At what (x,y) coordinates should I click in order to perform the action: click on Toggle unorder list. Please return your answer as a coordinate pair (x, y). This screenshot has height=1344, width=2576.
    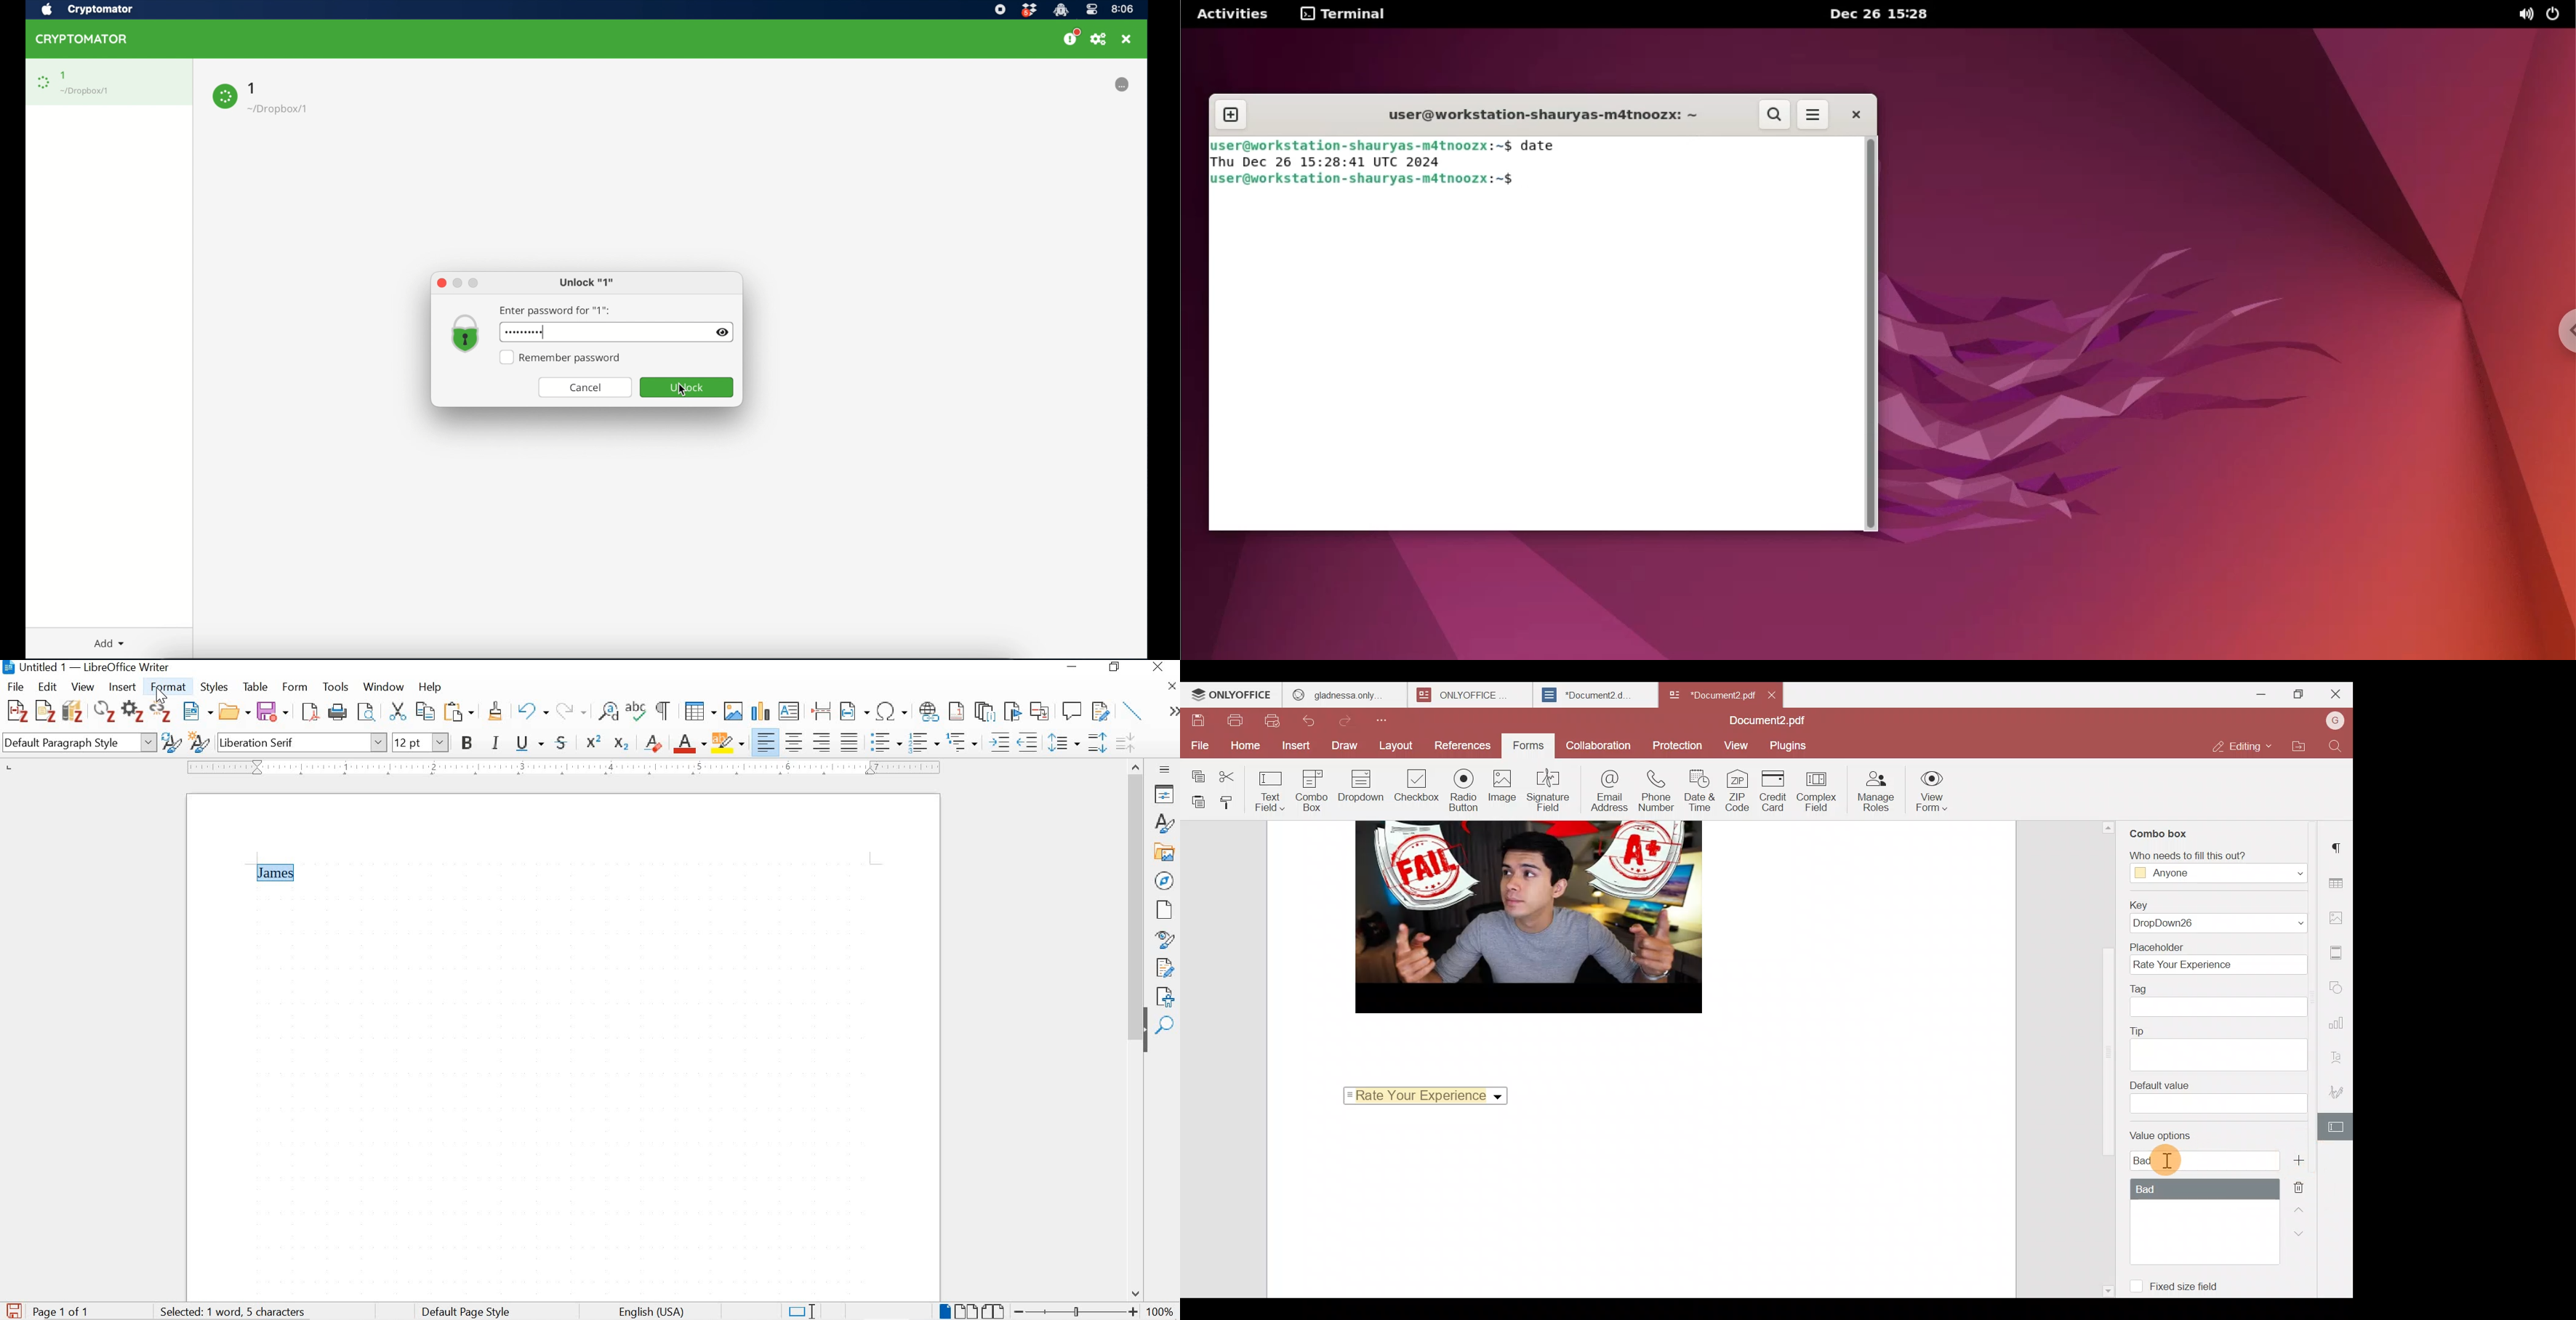
    Looking at the image, I should click on (885, 740).